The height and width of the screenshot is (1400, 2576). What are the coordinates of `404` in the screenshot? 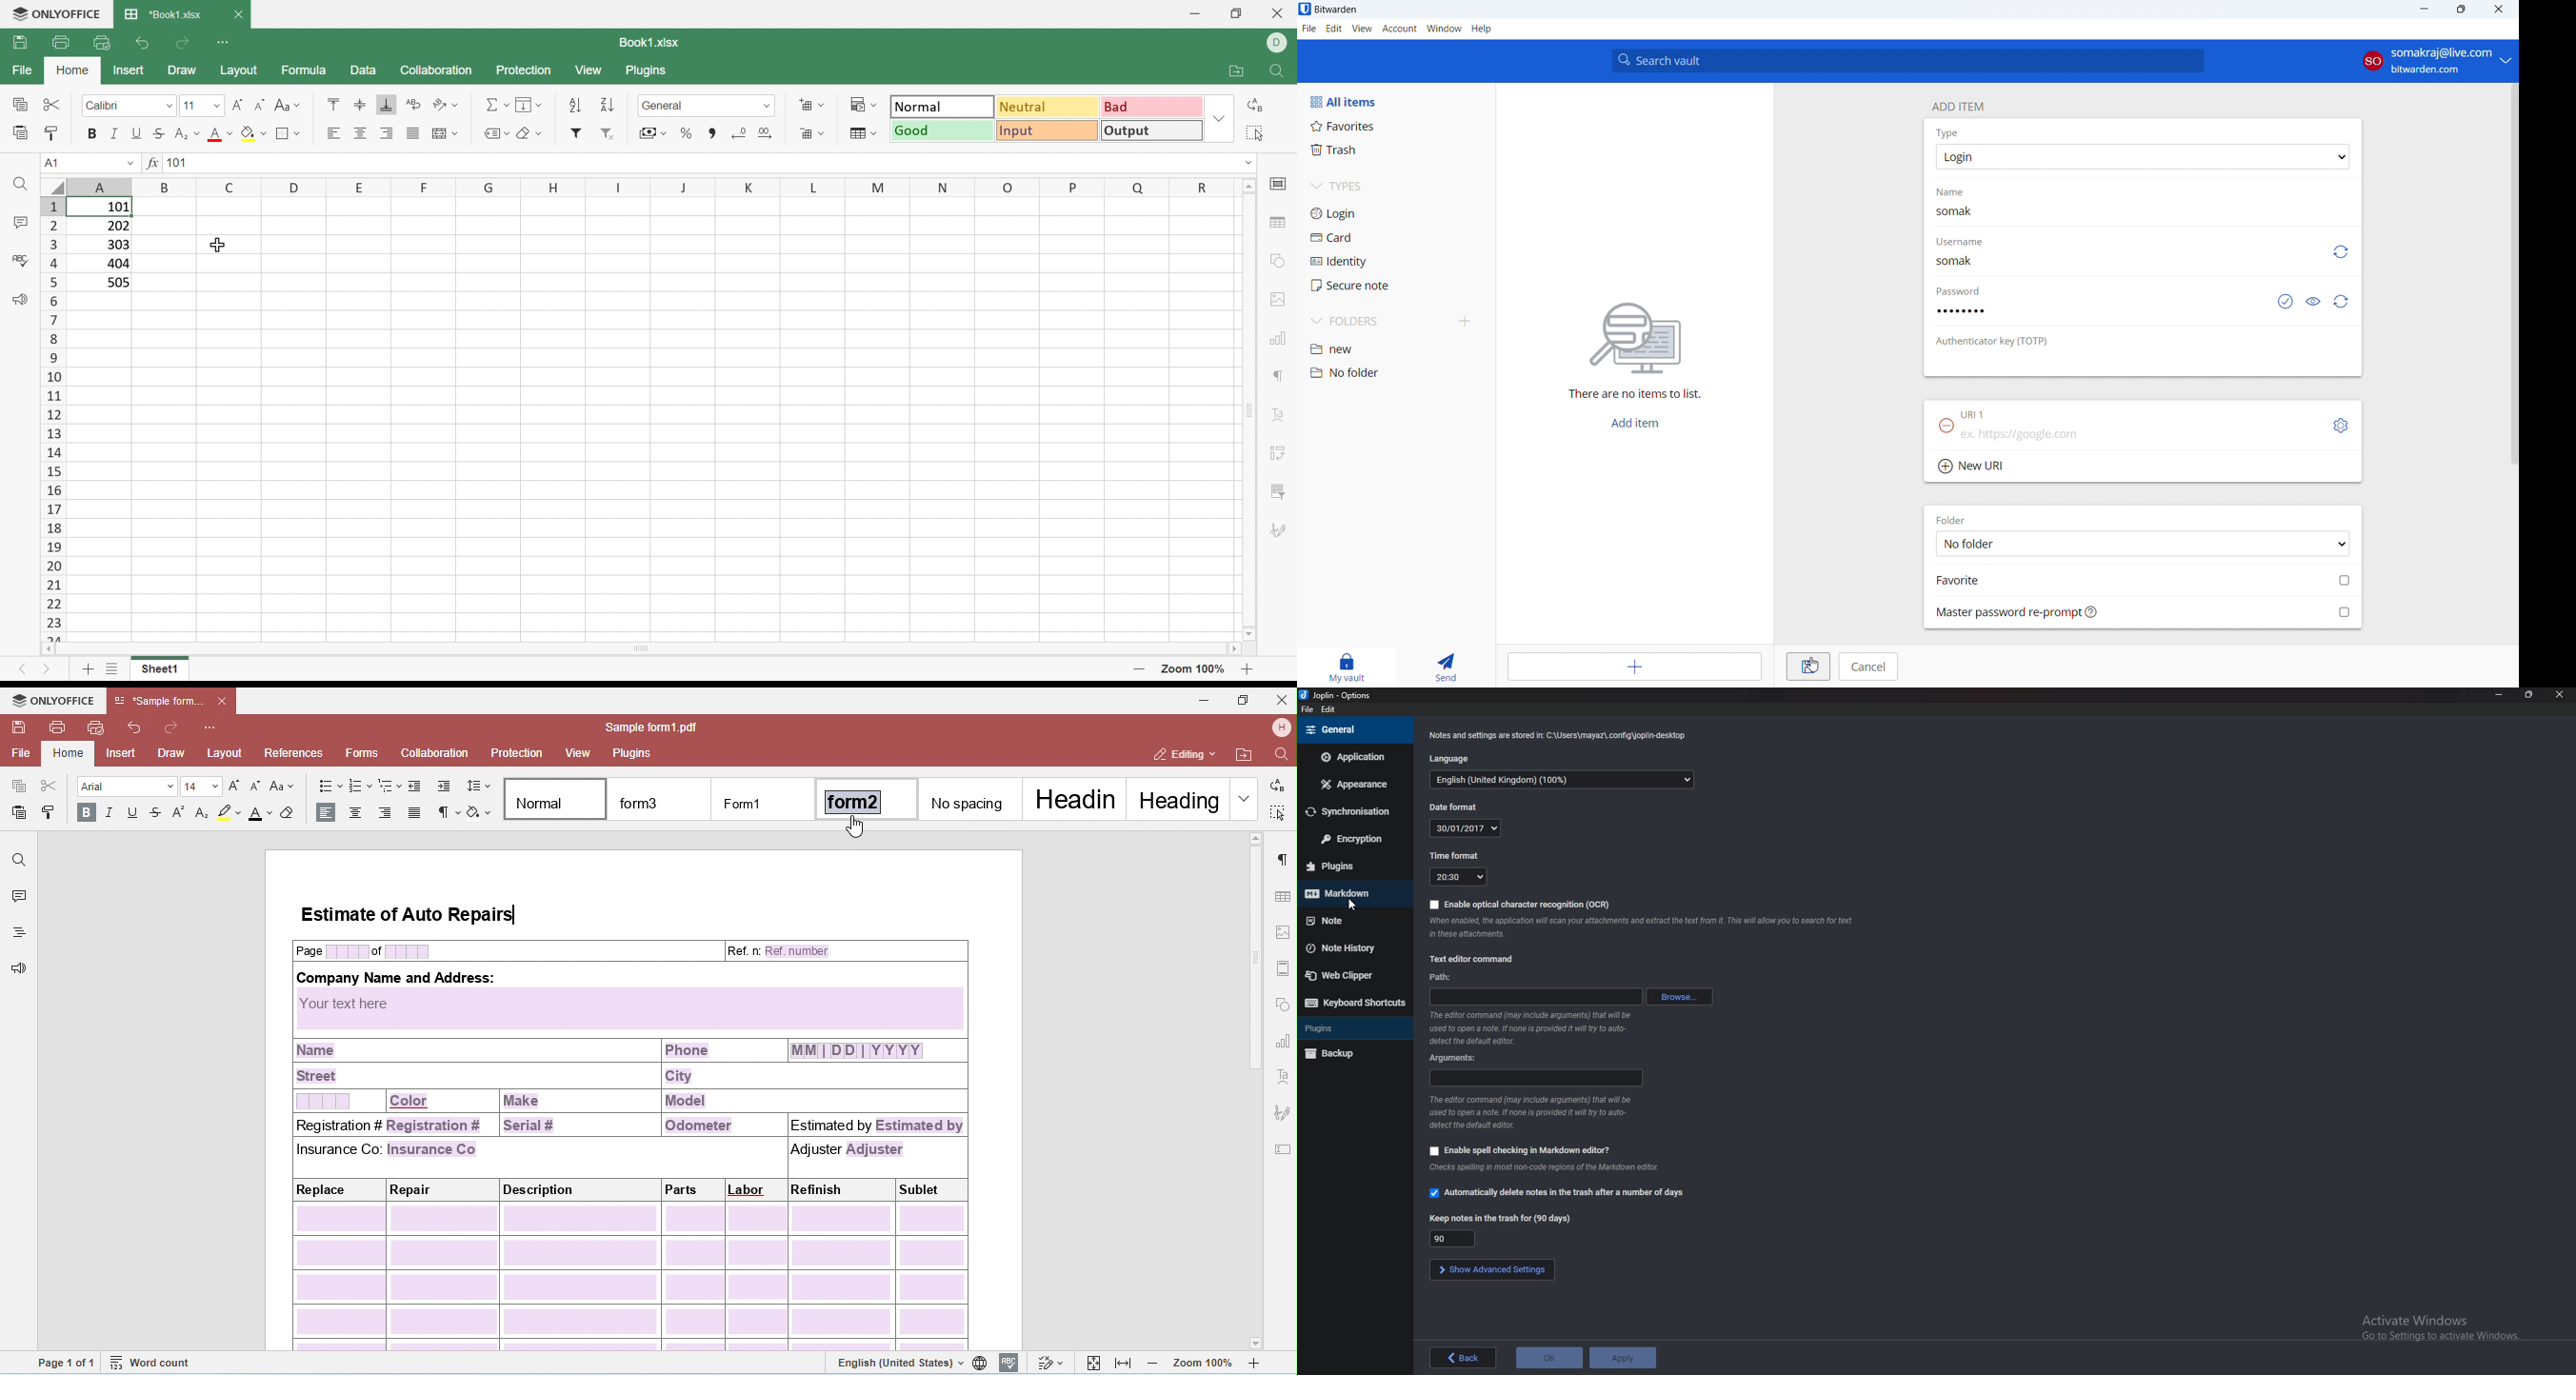 It's located at (117, 263).